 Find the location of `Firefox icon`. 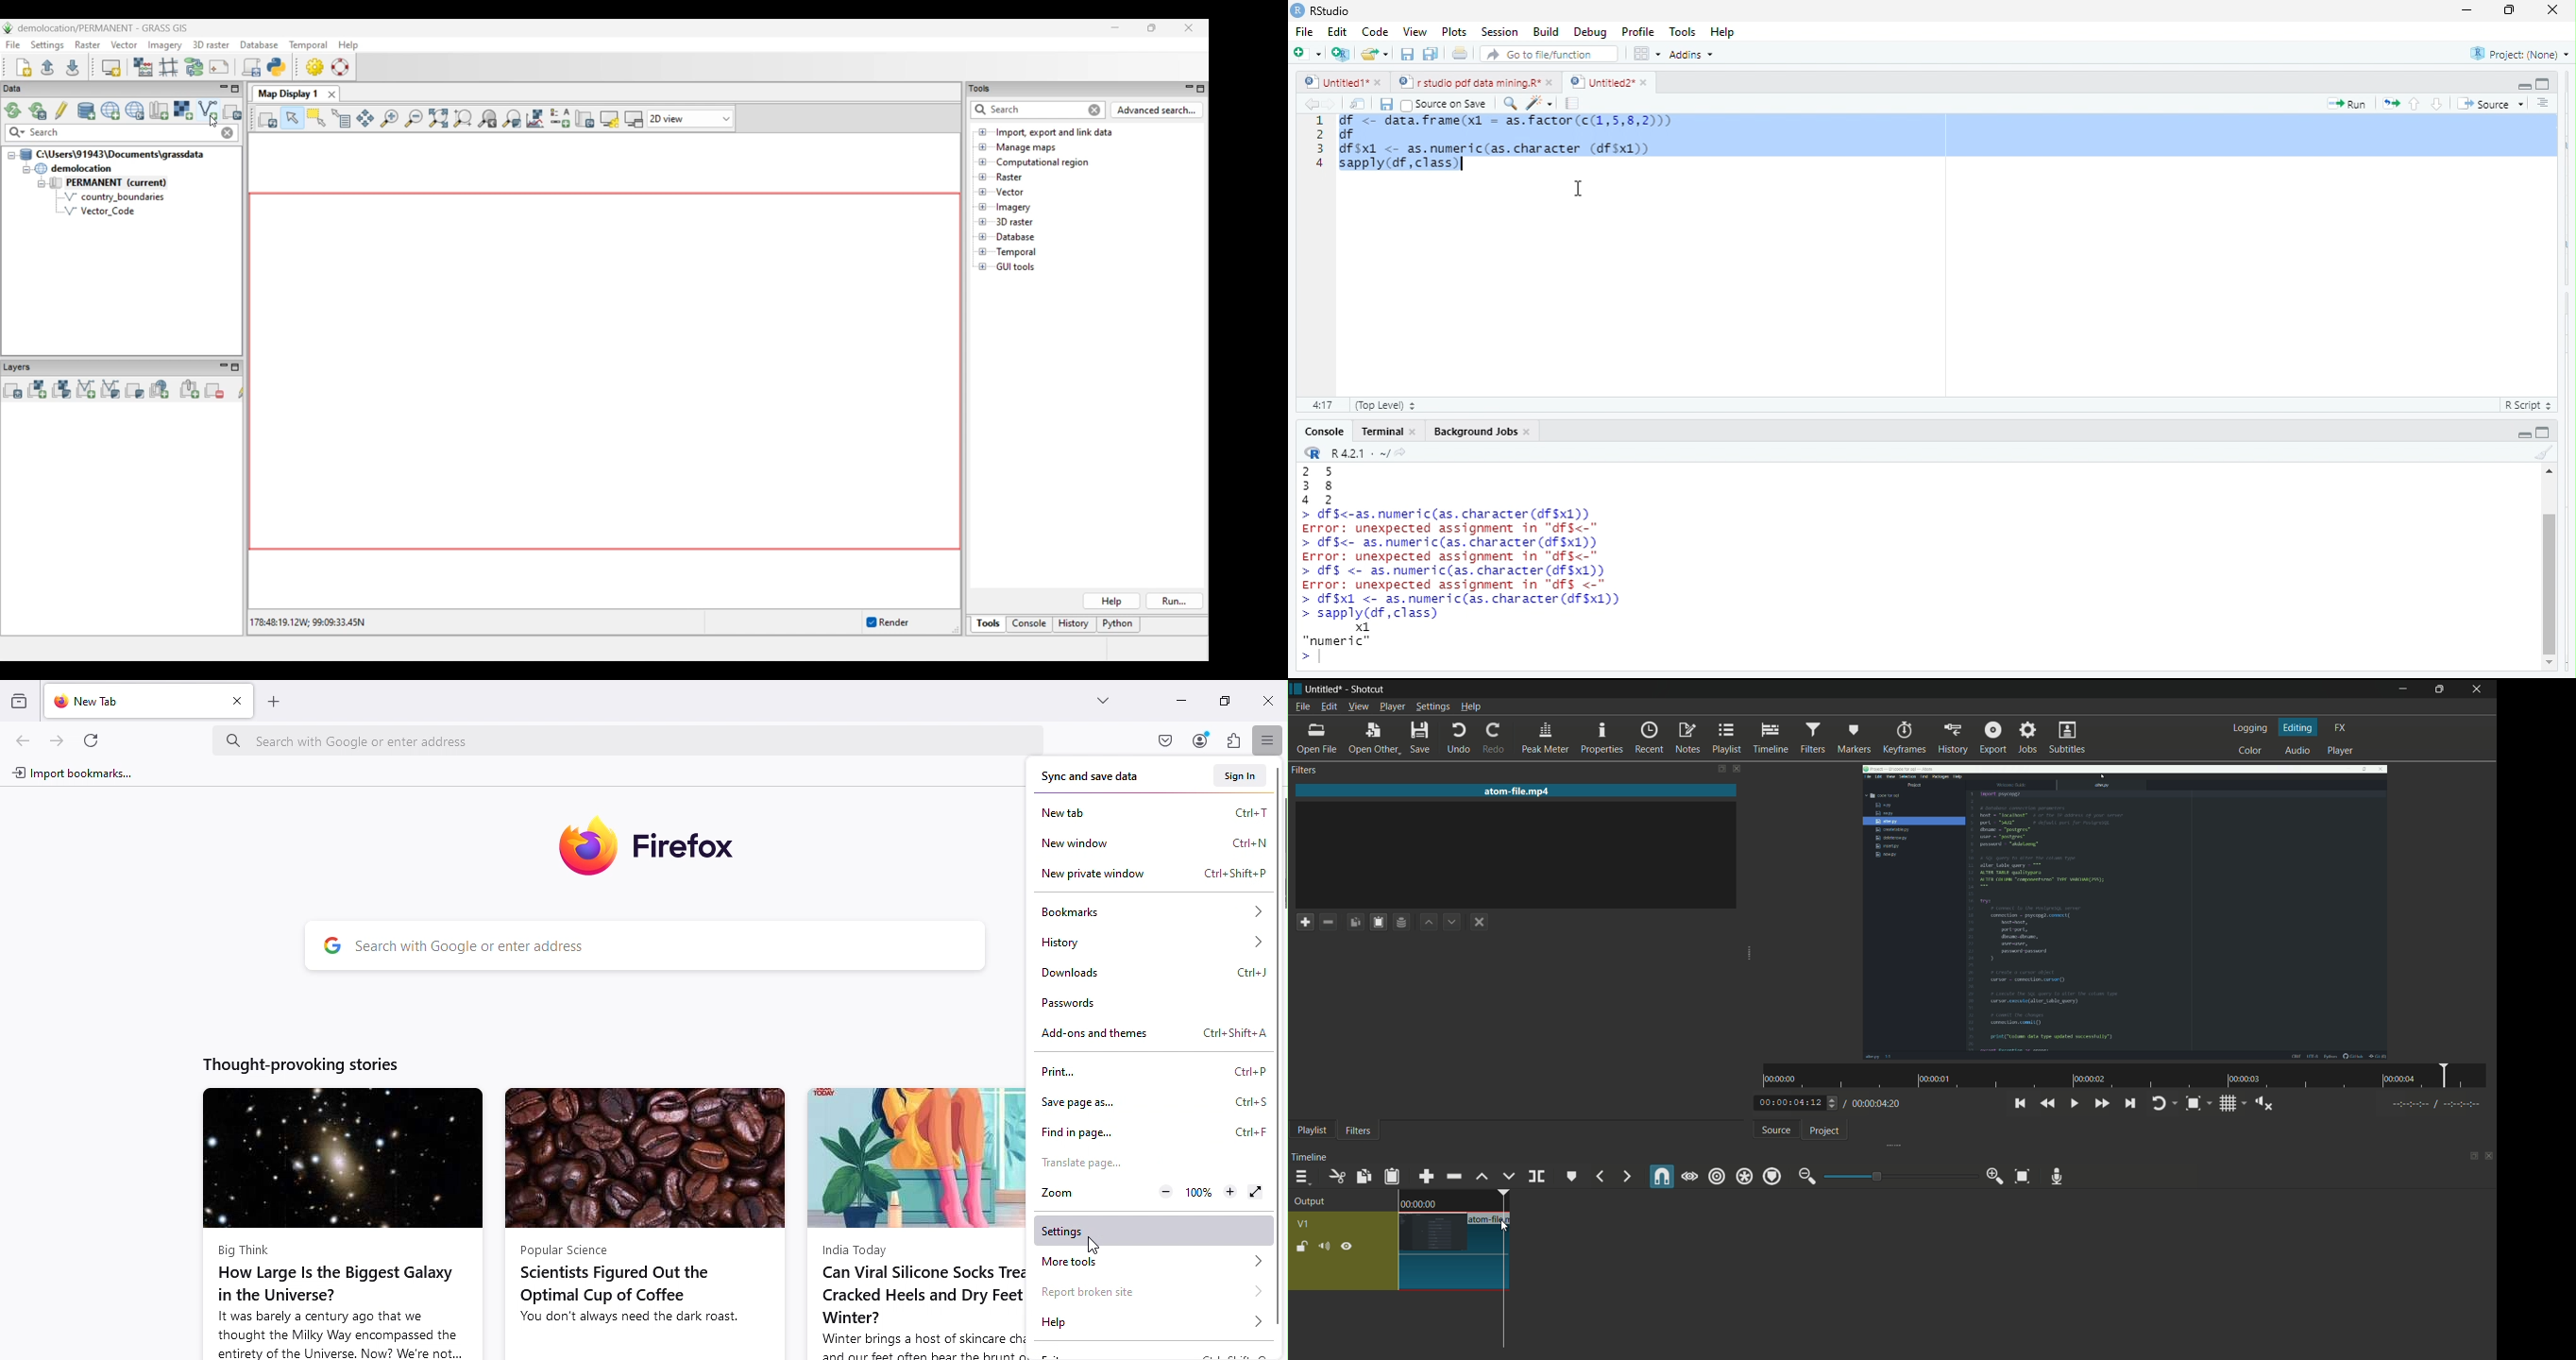

Firefox icon is located at coordinates (659, 850).